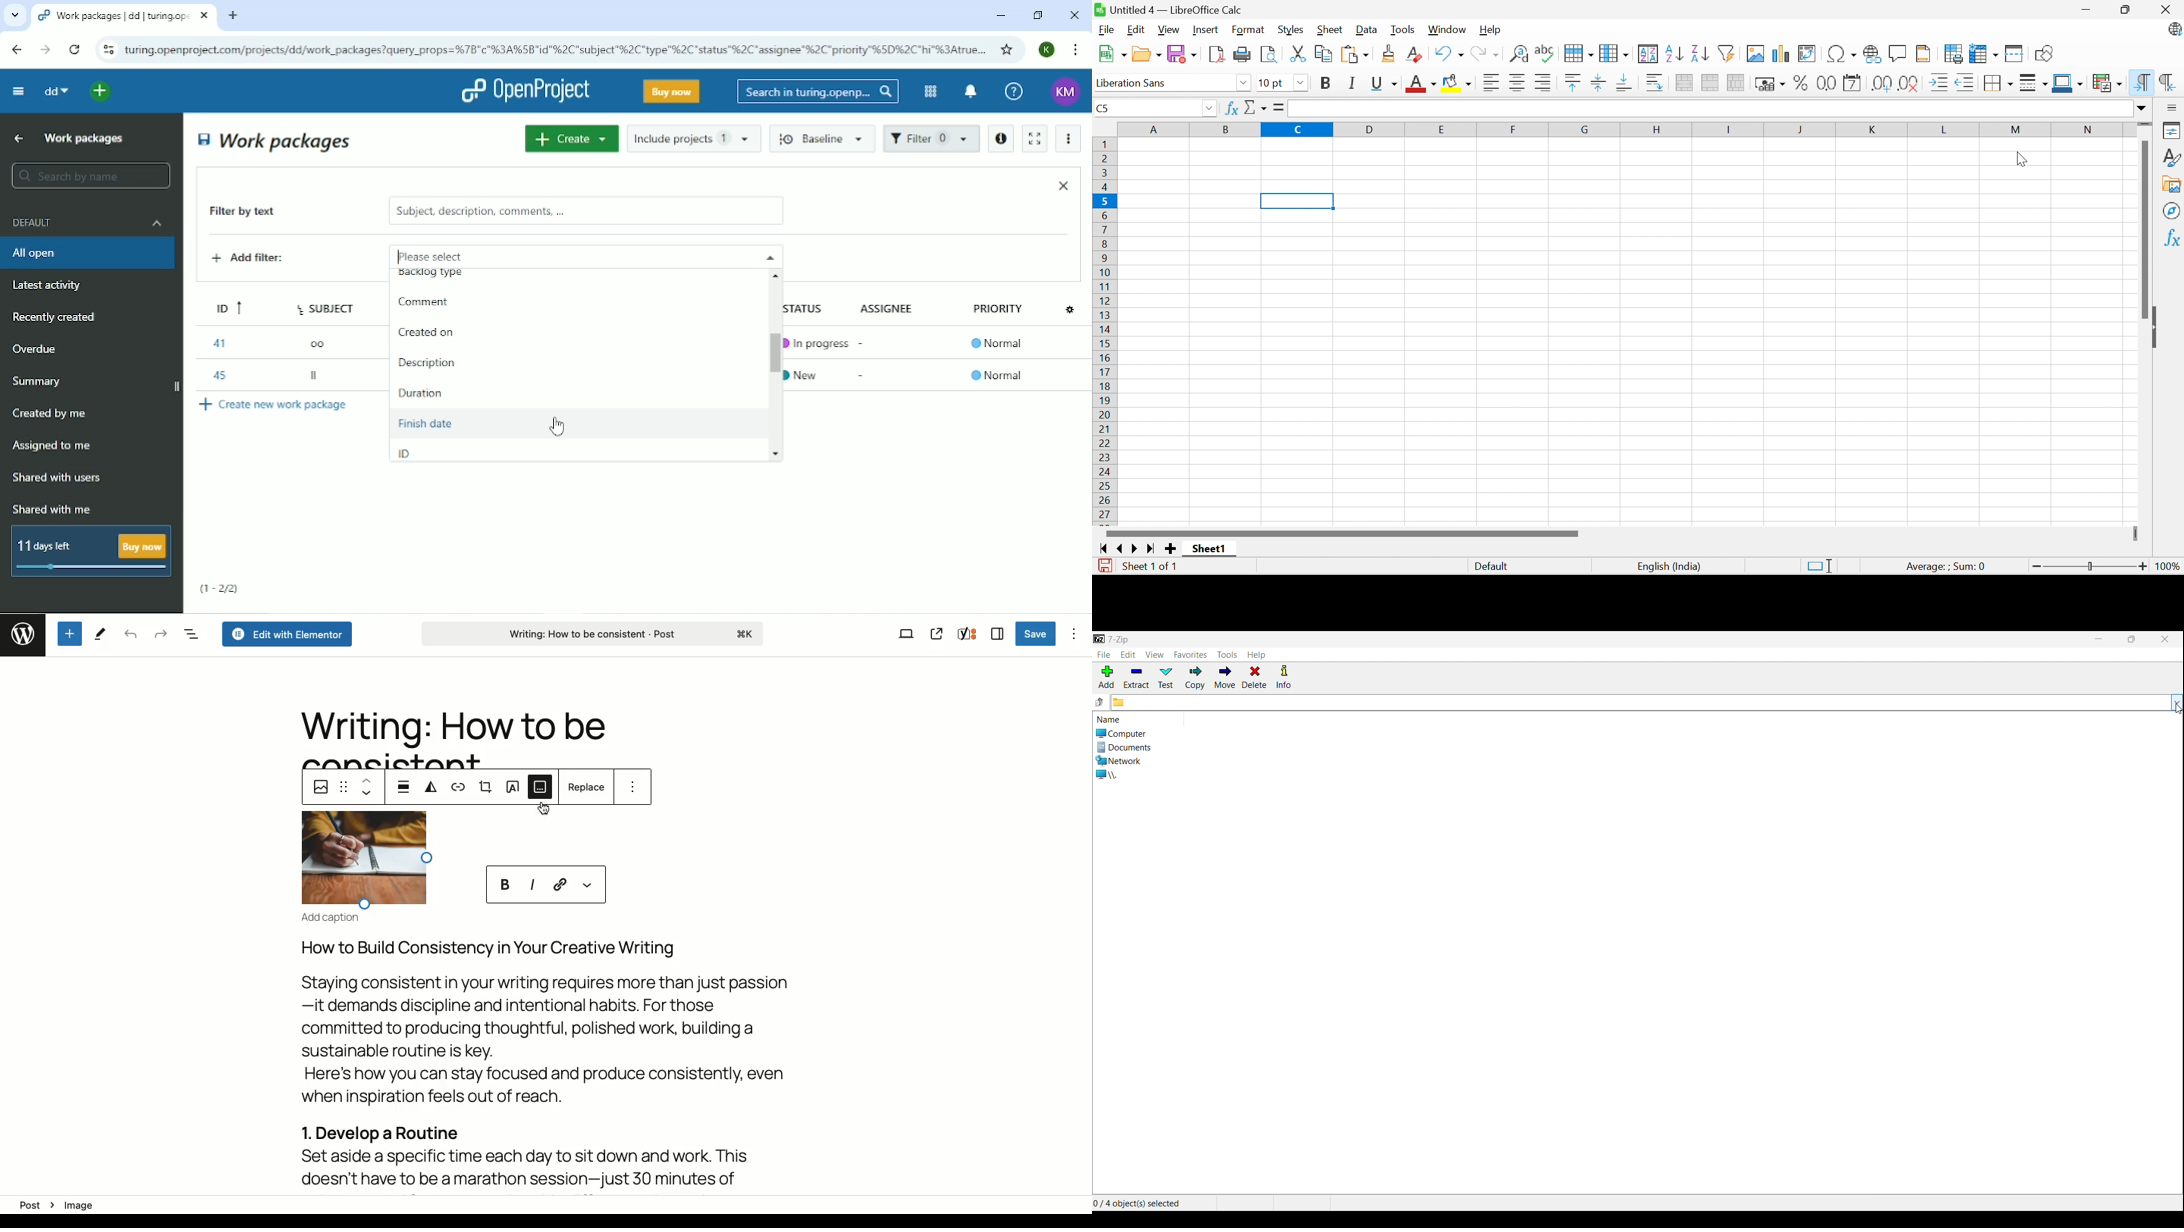 This screenshot has width=2184, height=1232. Describe the element at coordinates (1139, 1202) in the screenshot. I see `Selected items out of the total number of items ` at that location.